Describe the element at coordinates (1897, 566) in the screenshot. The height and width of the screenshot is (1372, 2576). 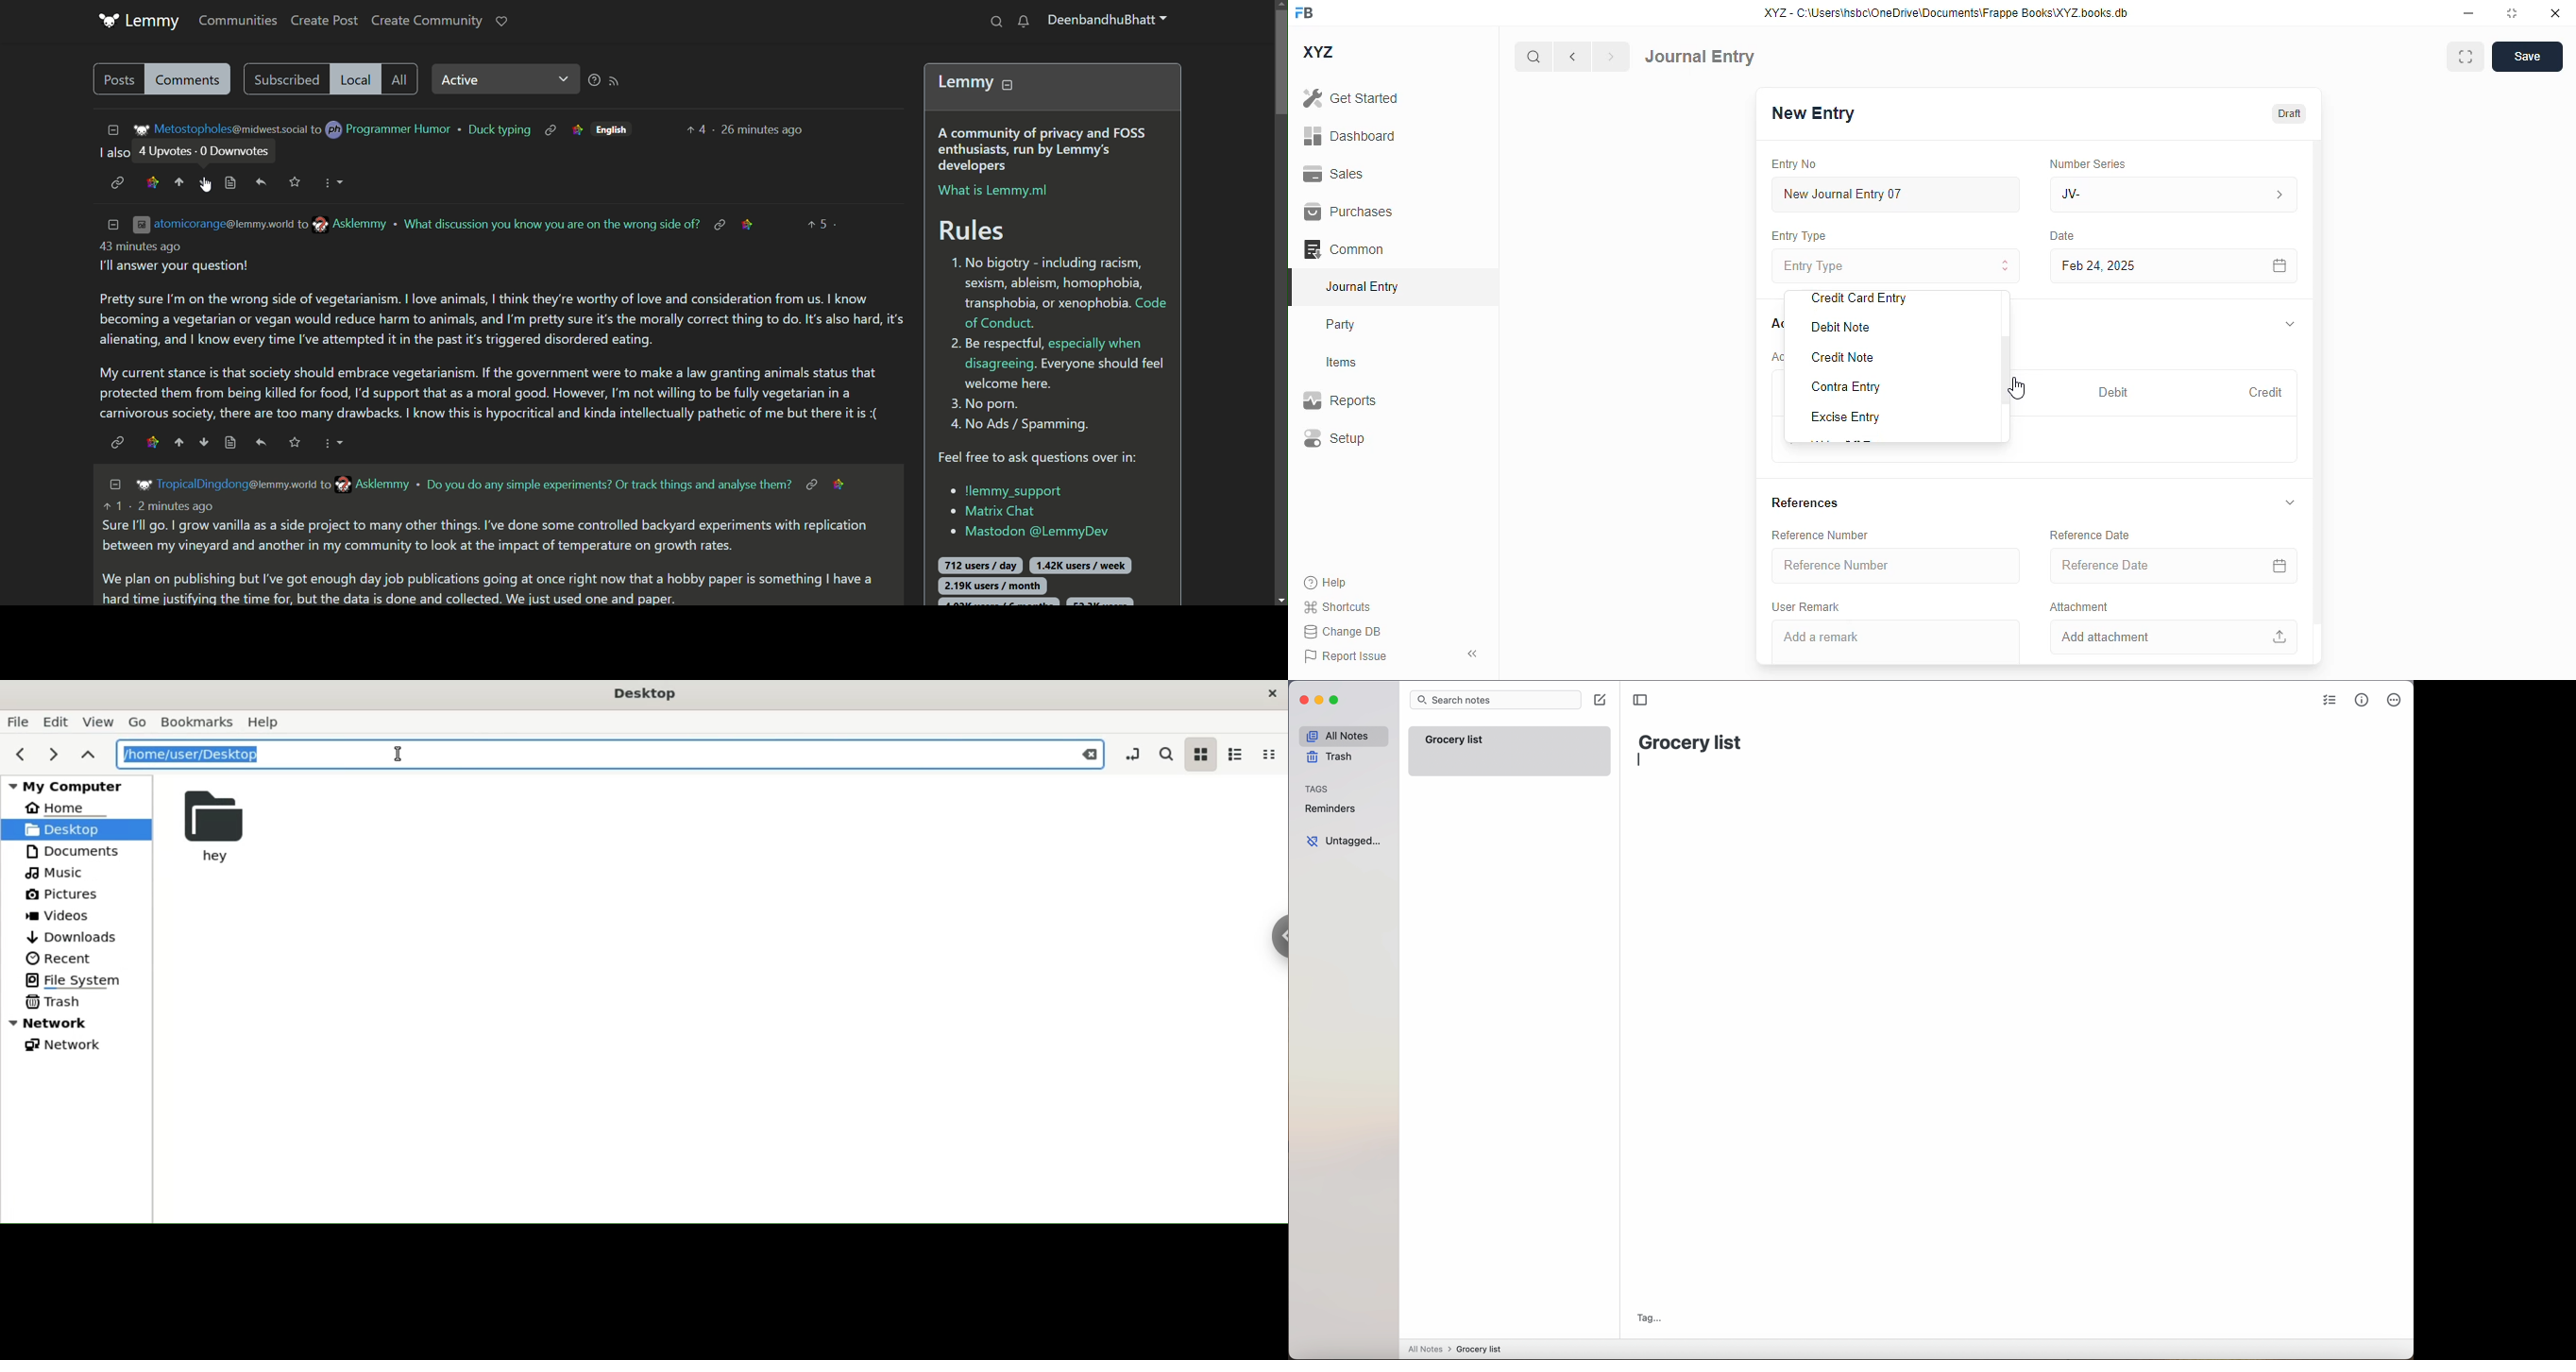
I see `reference number` at that location.